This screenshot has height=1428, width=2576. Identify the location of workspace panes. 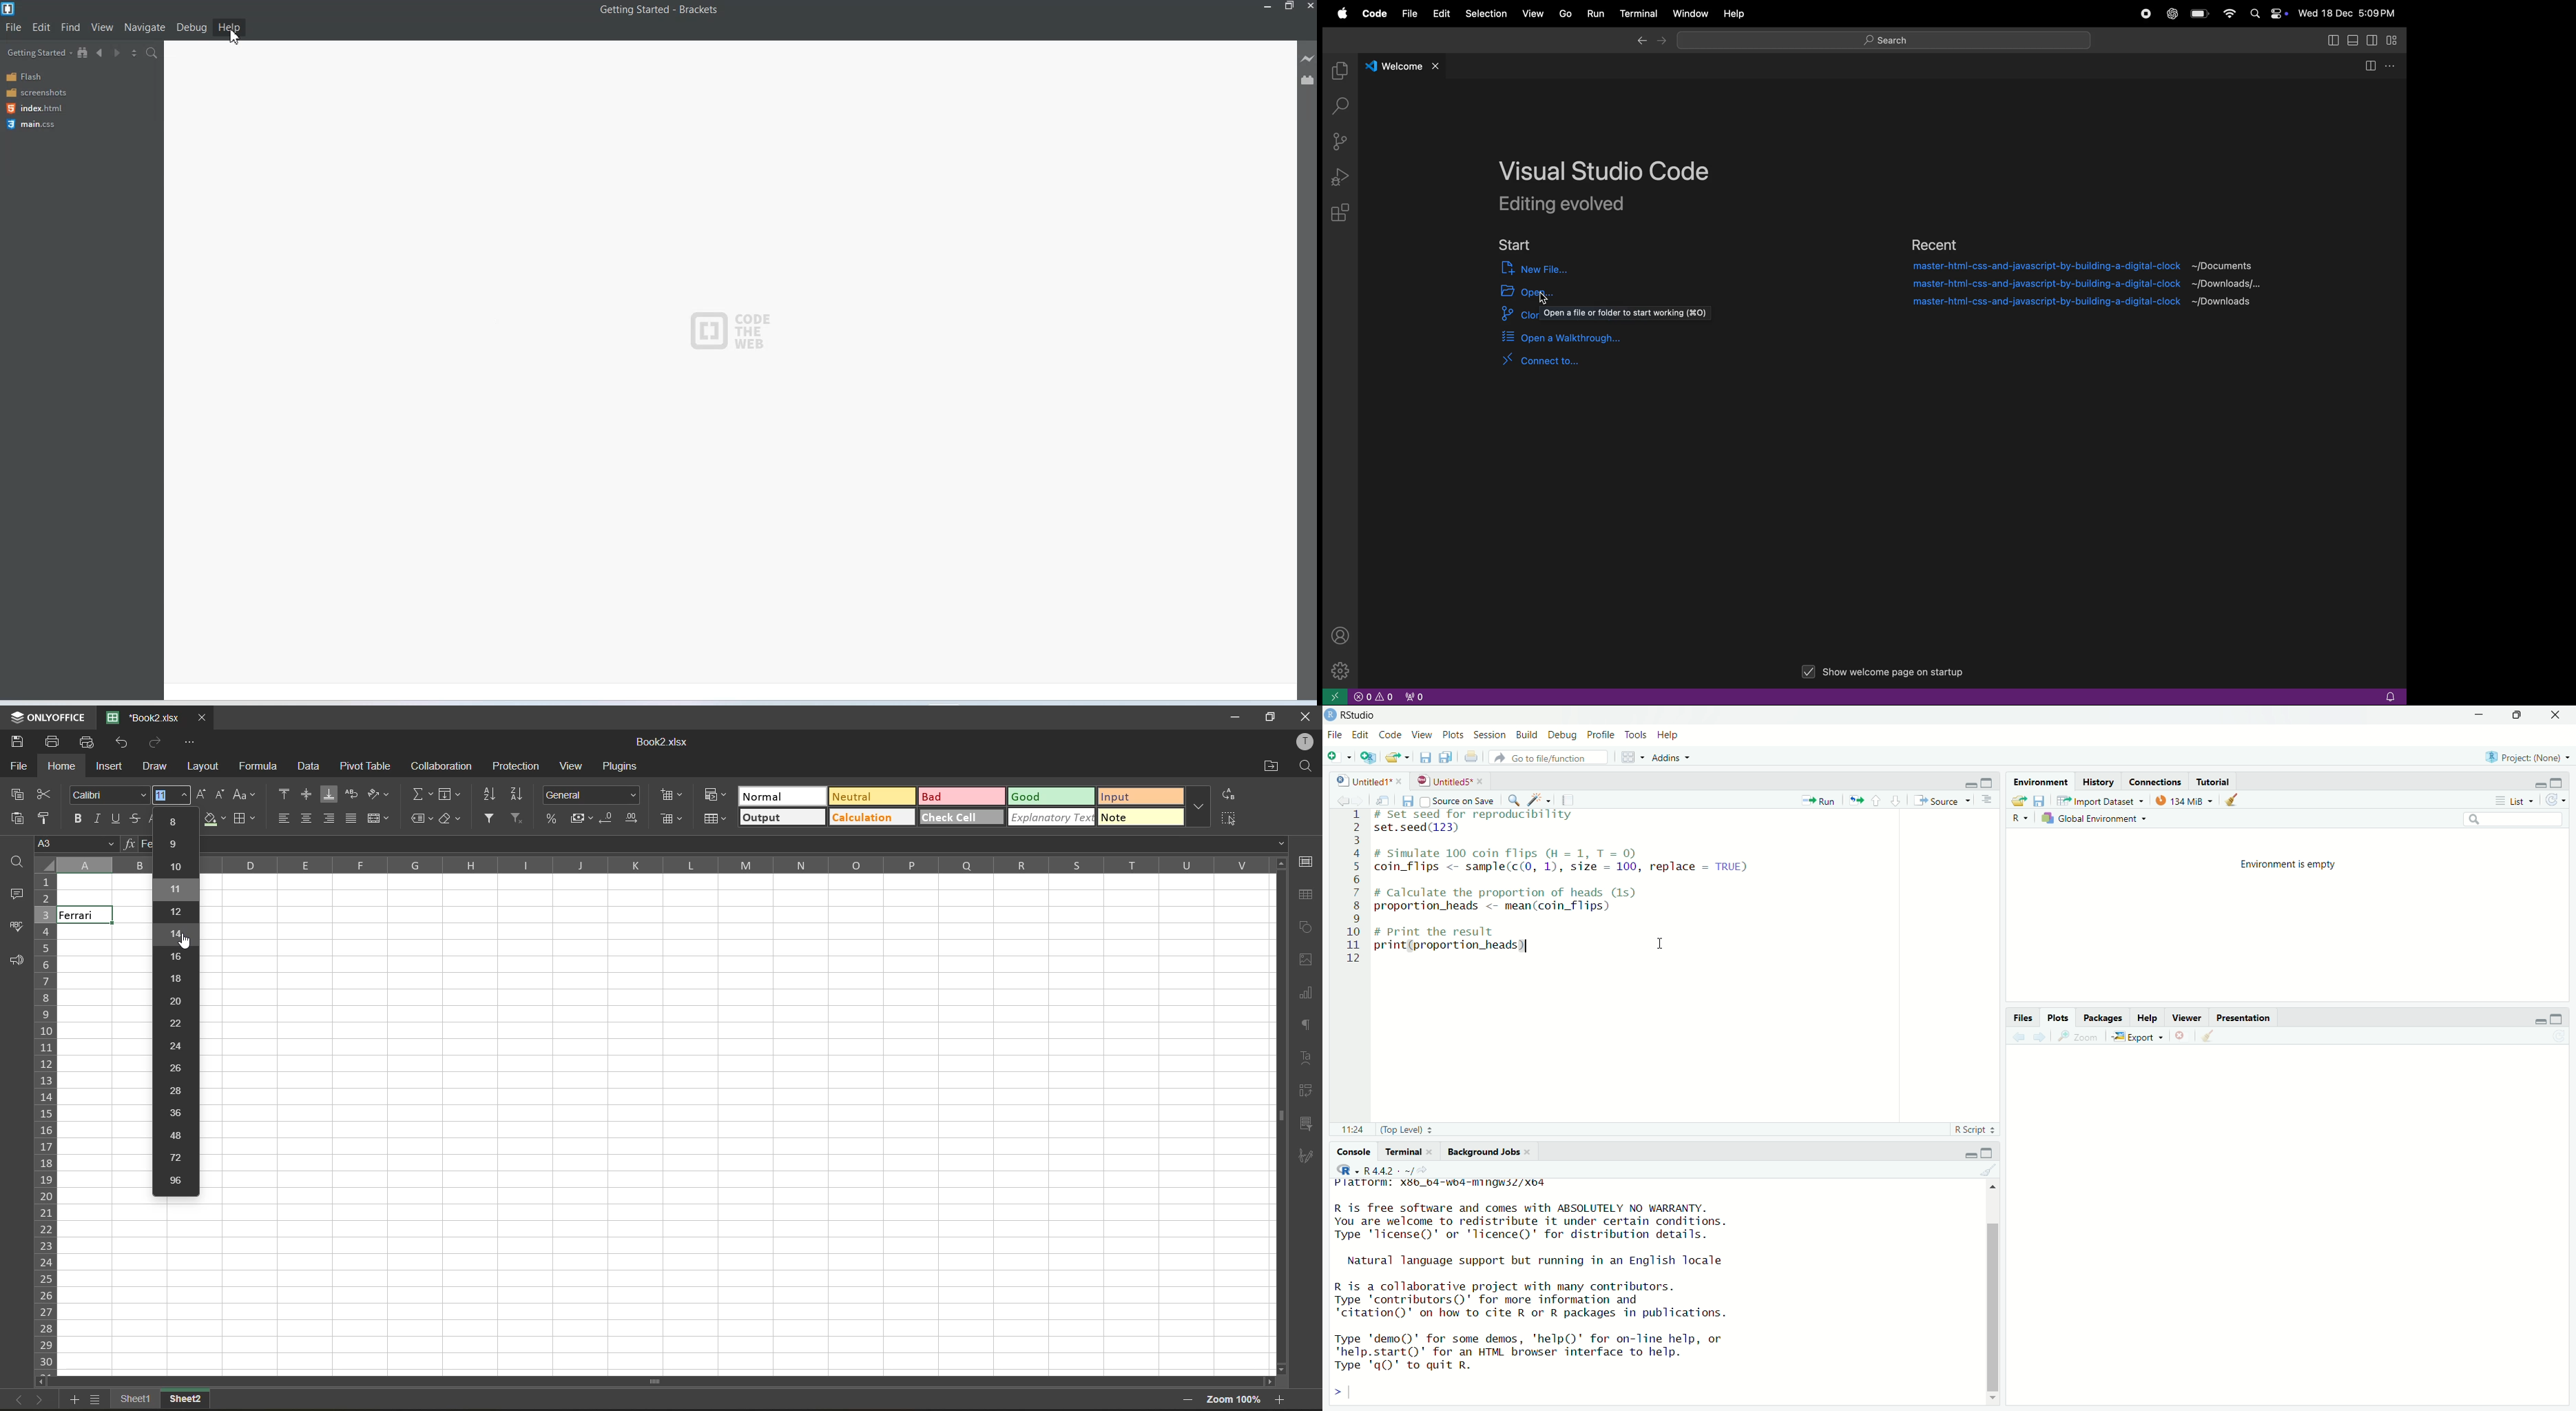
(1630, 758).